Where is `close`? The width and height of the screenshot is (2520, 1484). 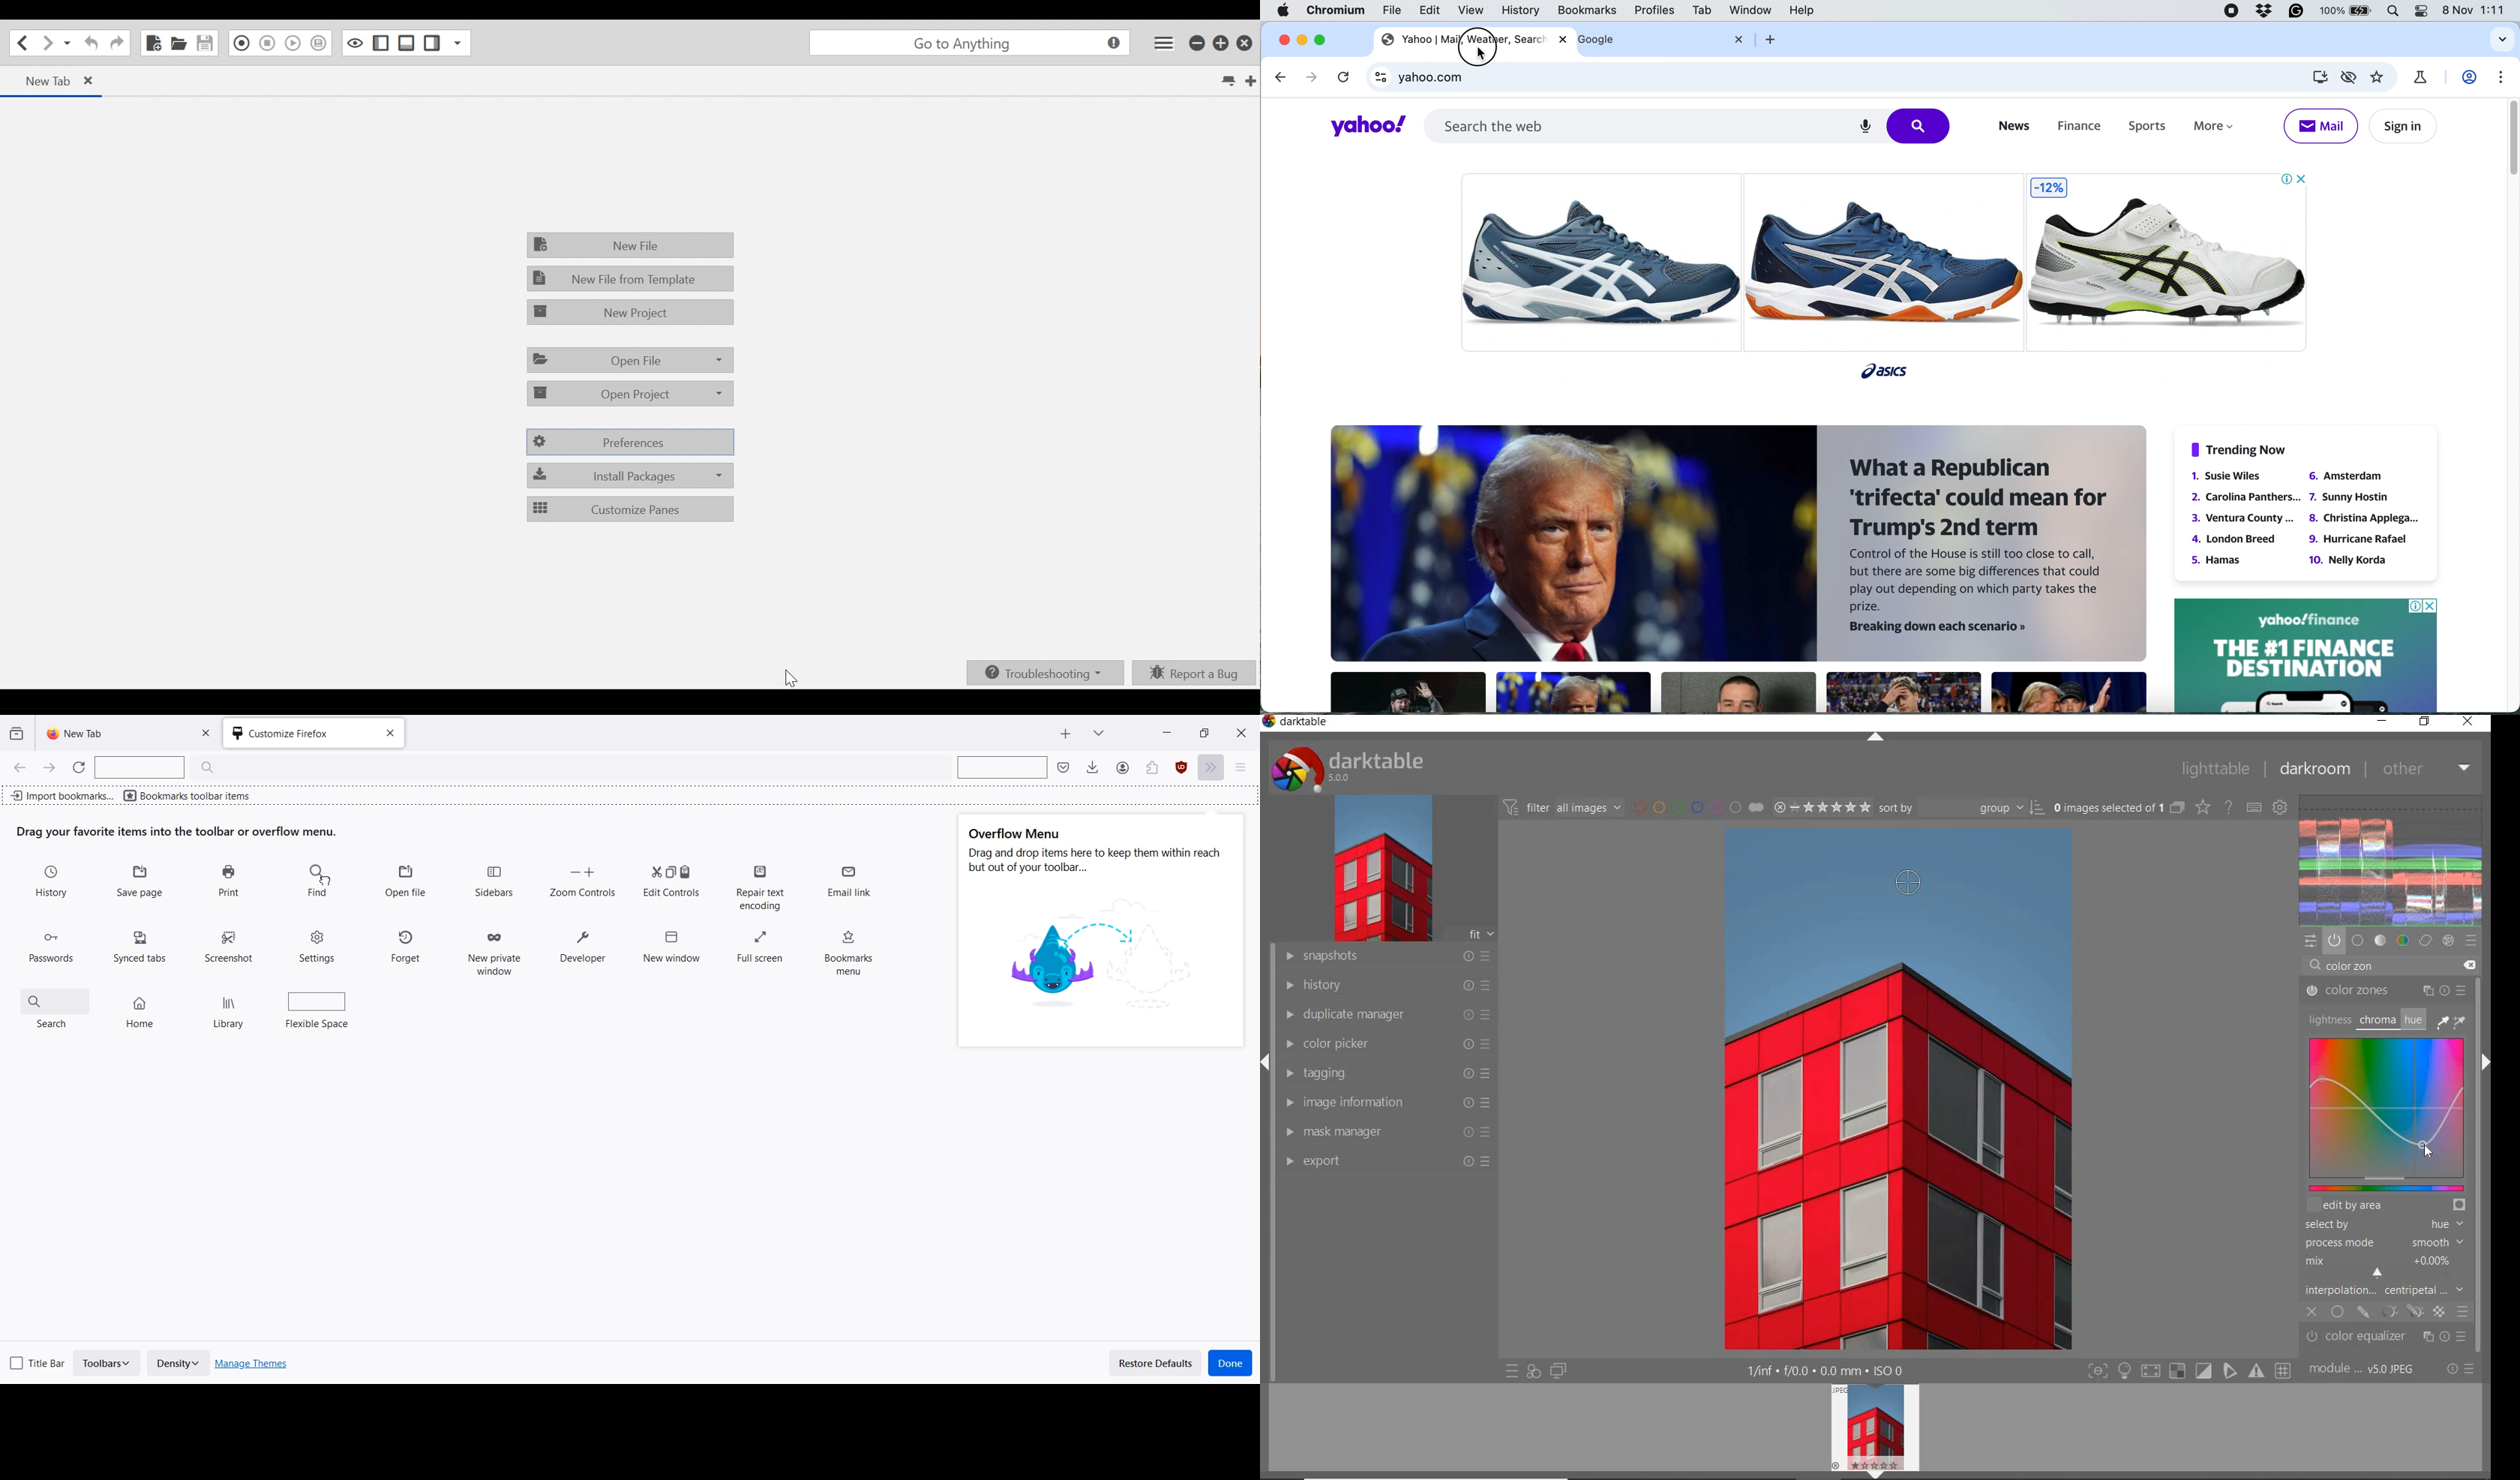
close is located at coordinates (1740, 39).